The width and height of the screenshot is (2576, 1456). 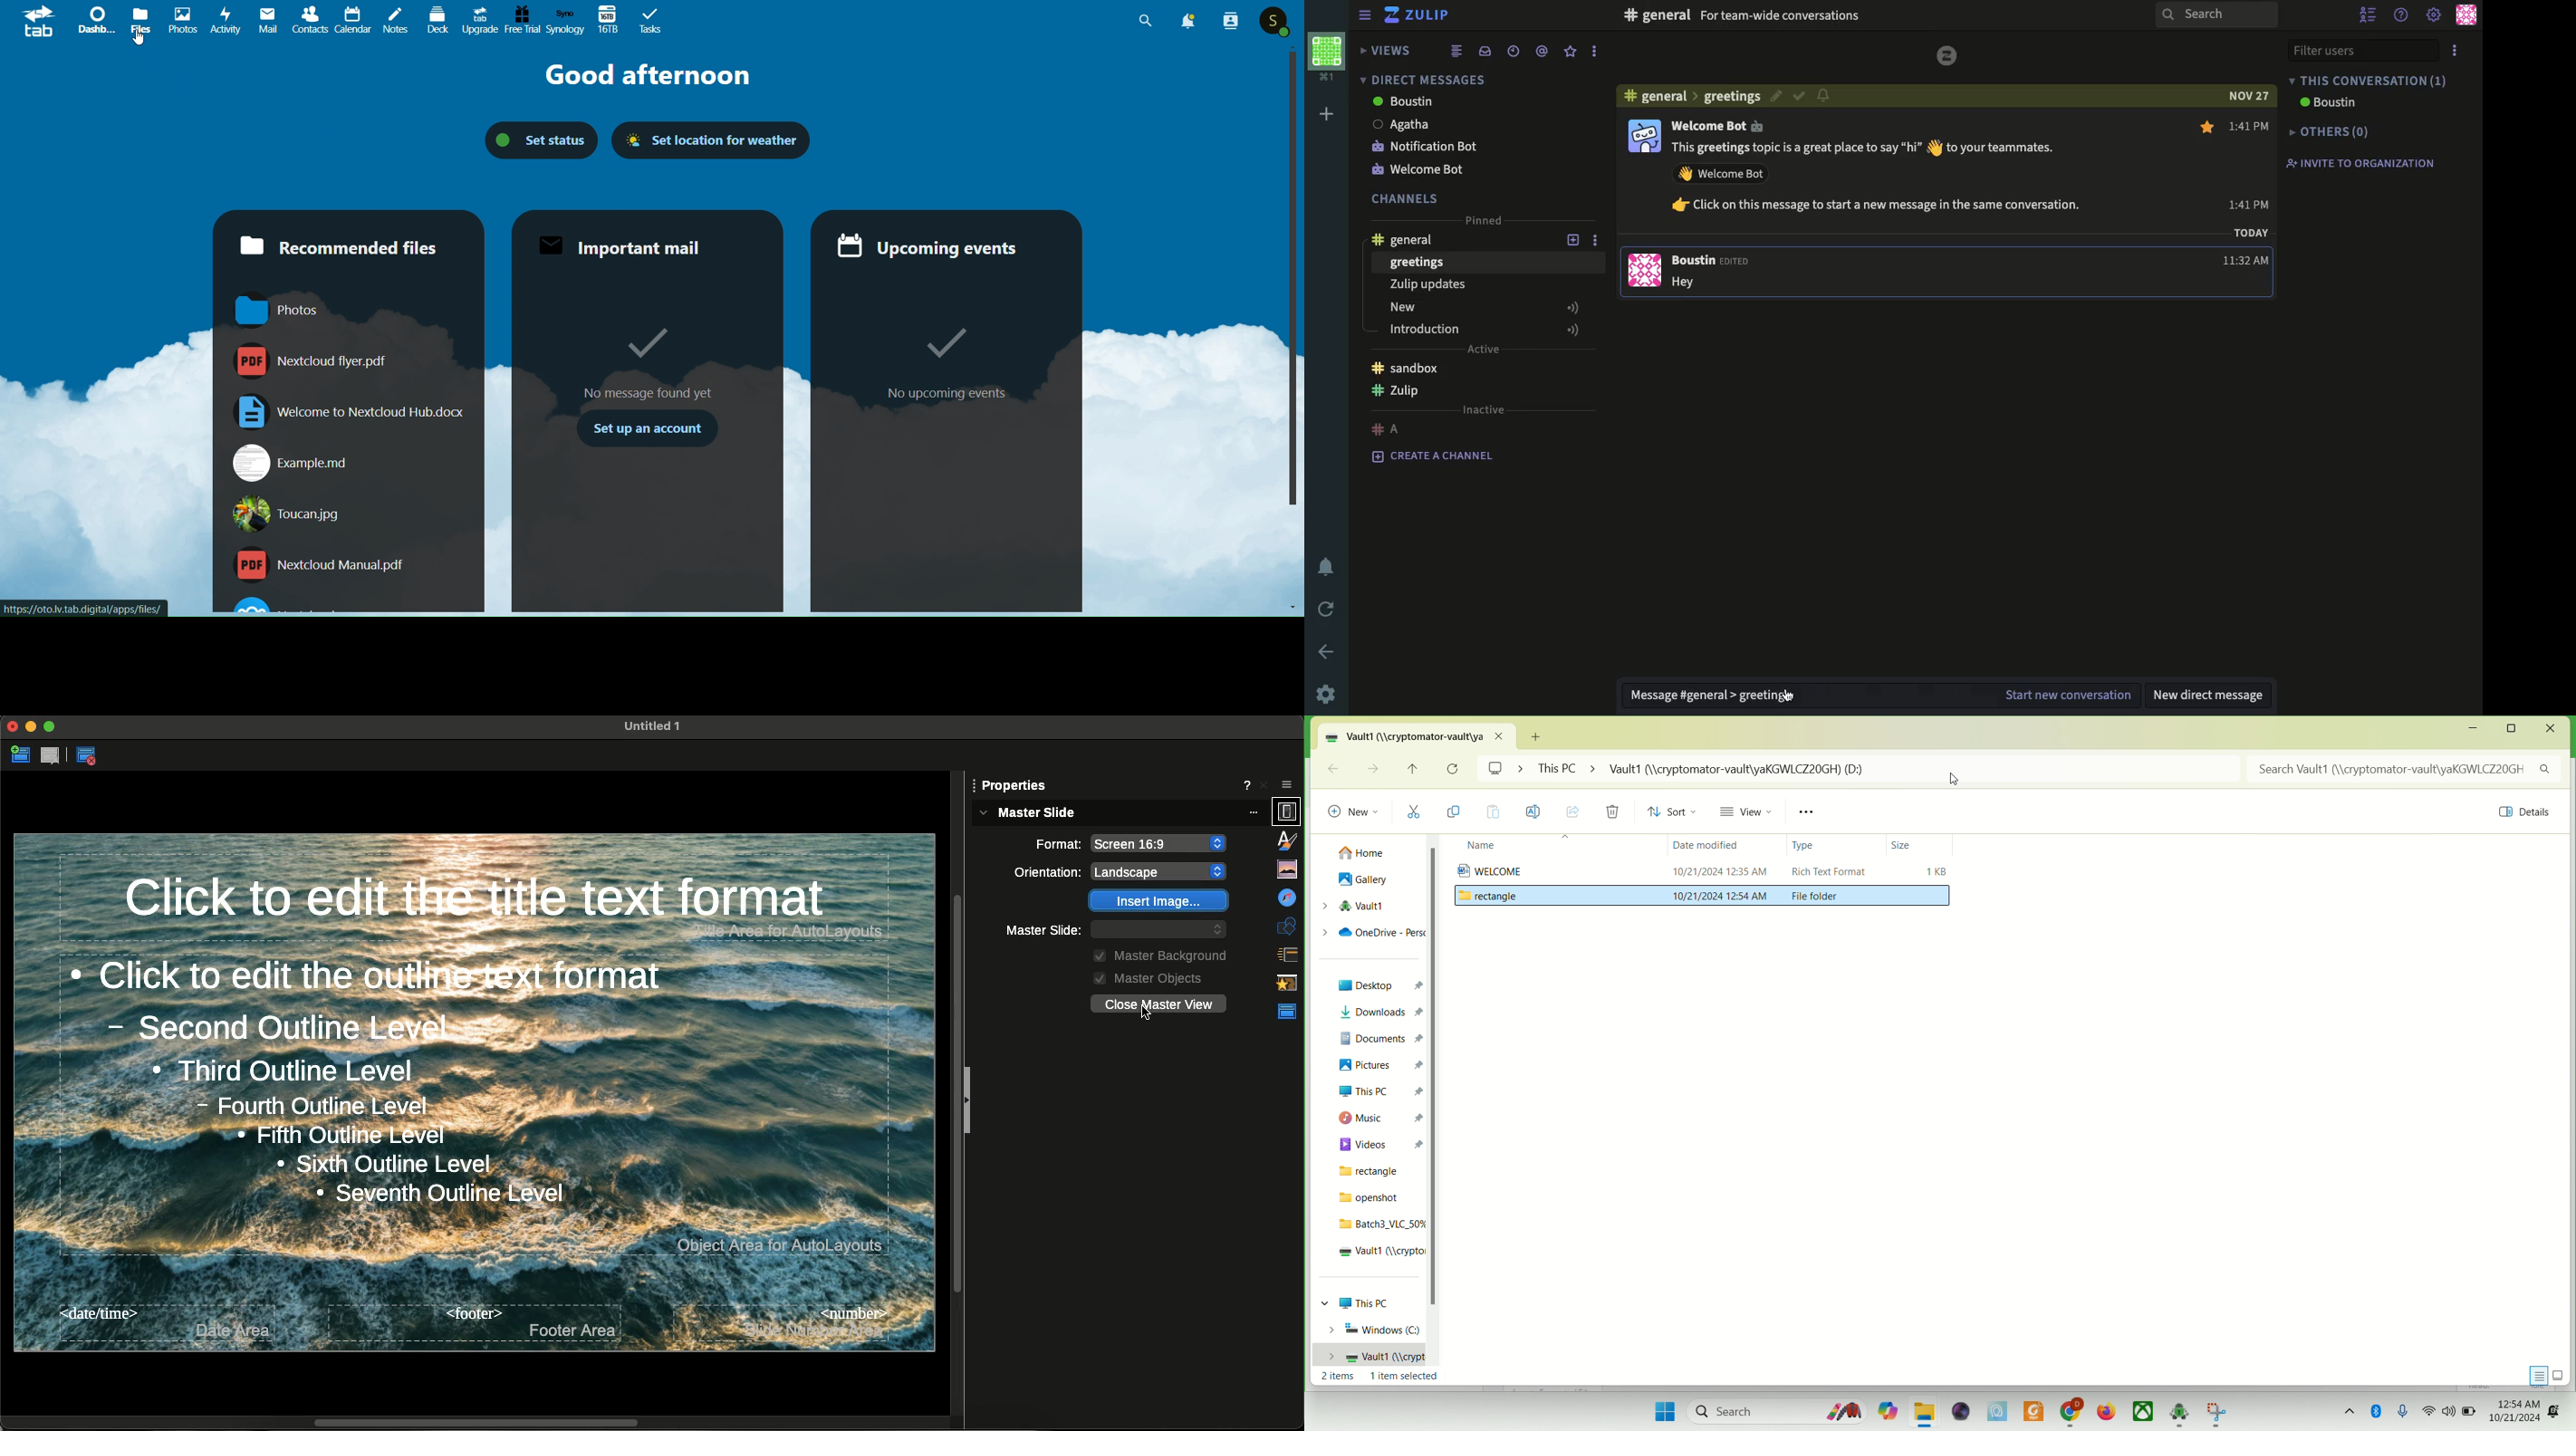 What do you see at coordinates (2251, 165) in the screenshot?
I see `1:41 PM` at bounding box center [2251, 165].